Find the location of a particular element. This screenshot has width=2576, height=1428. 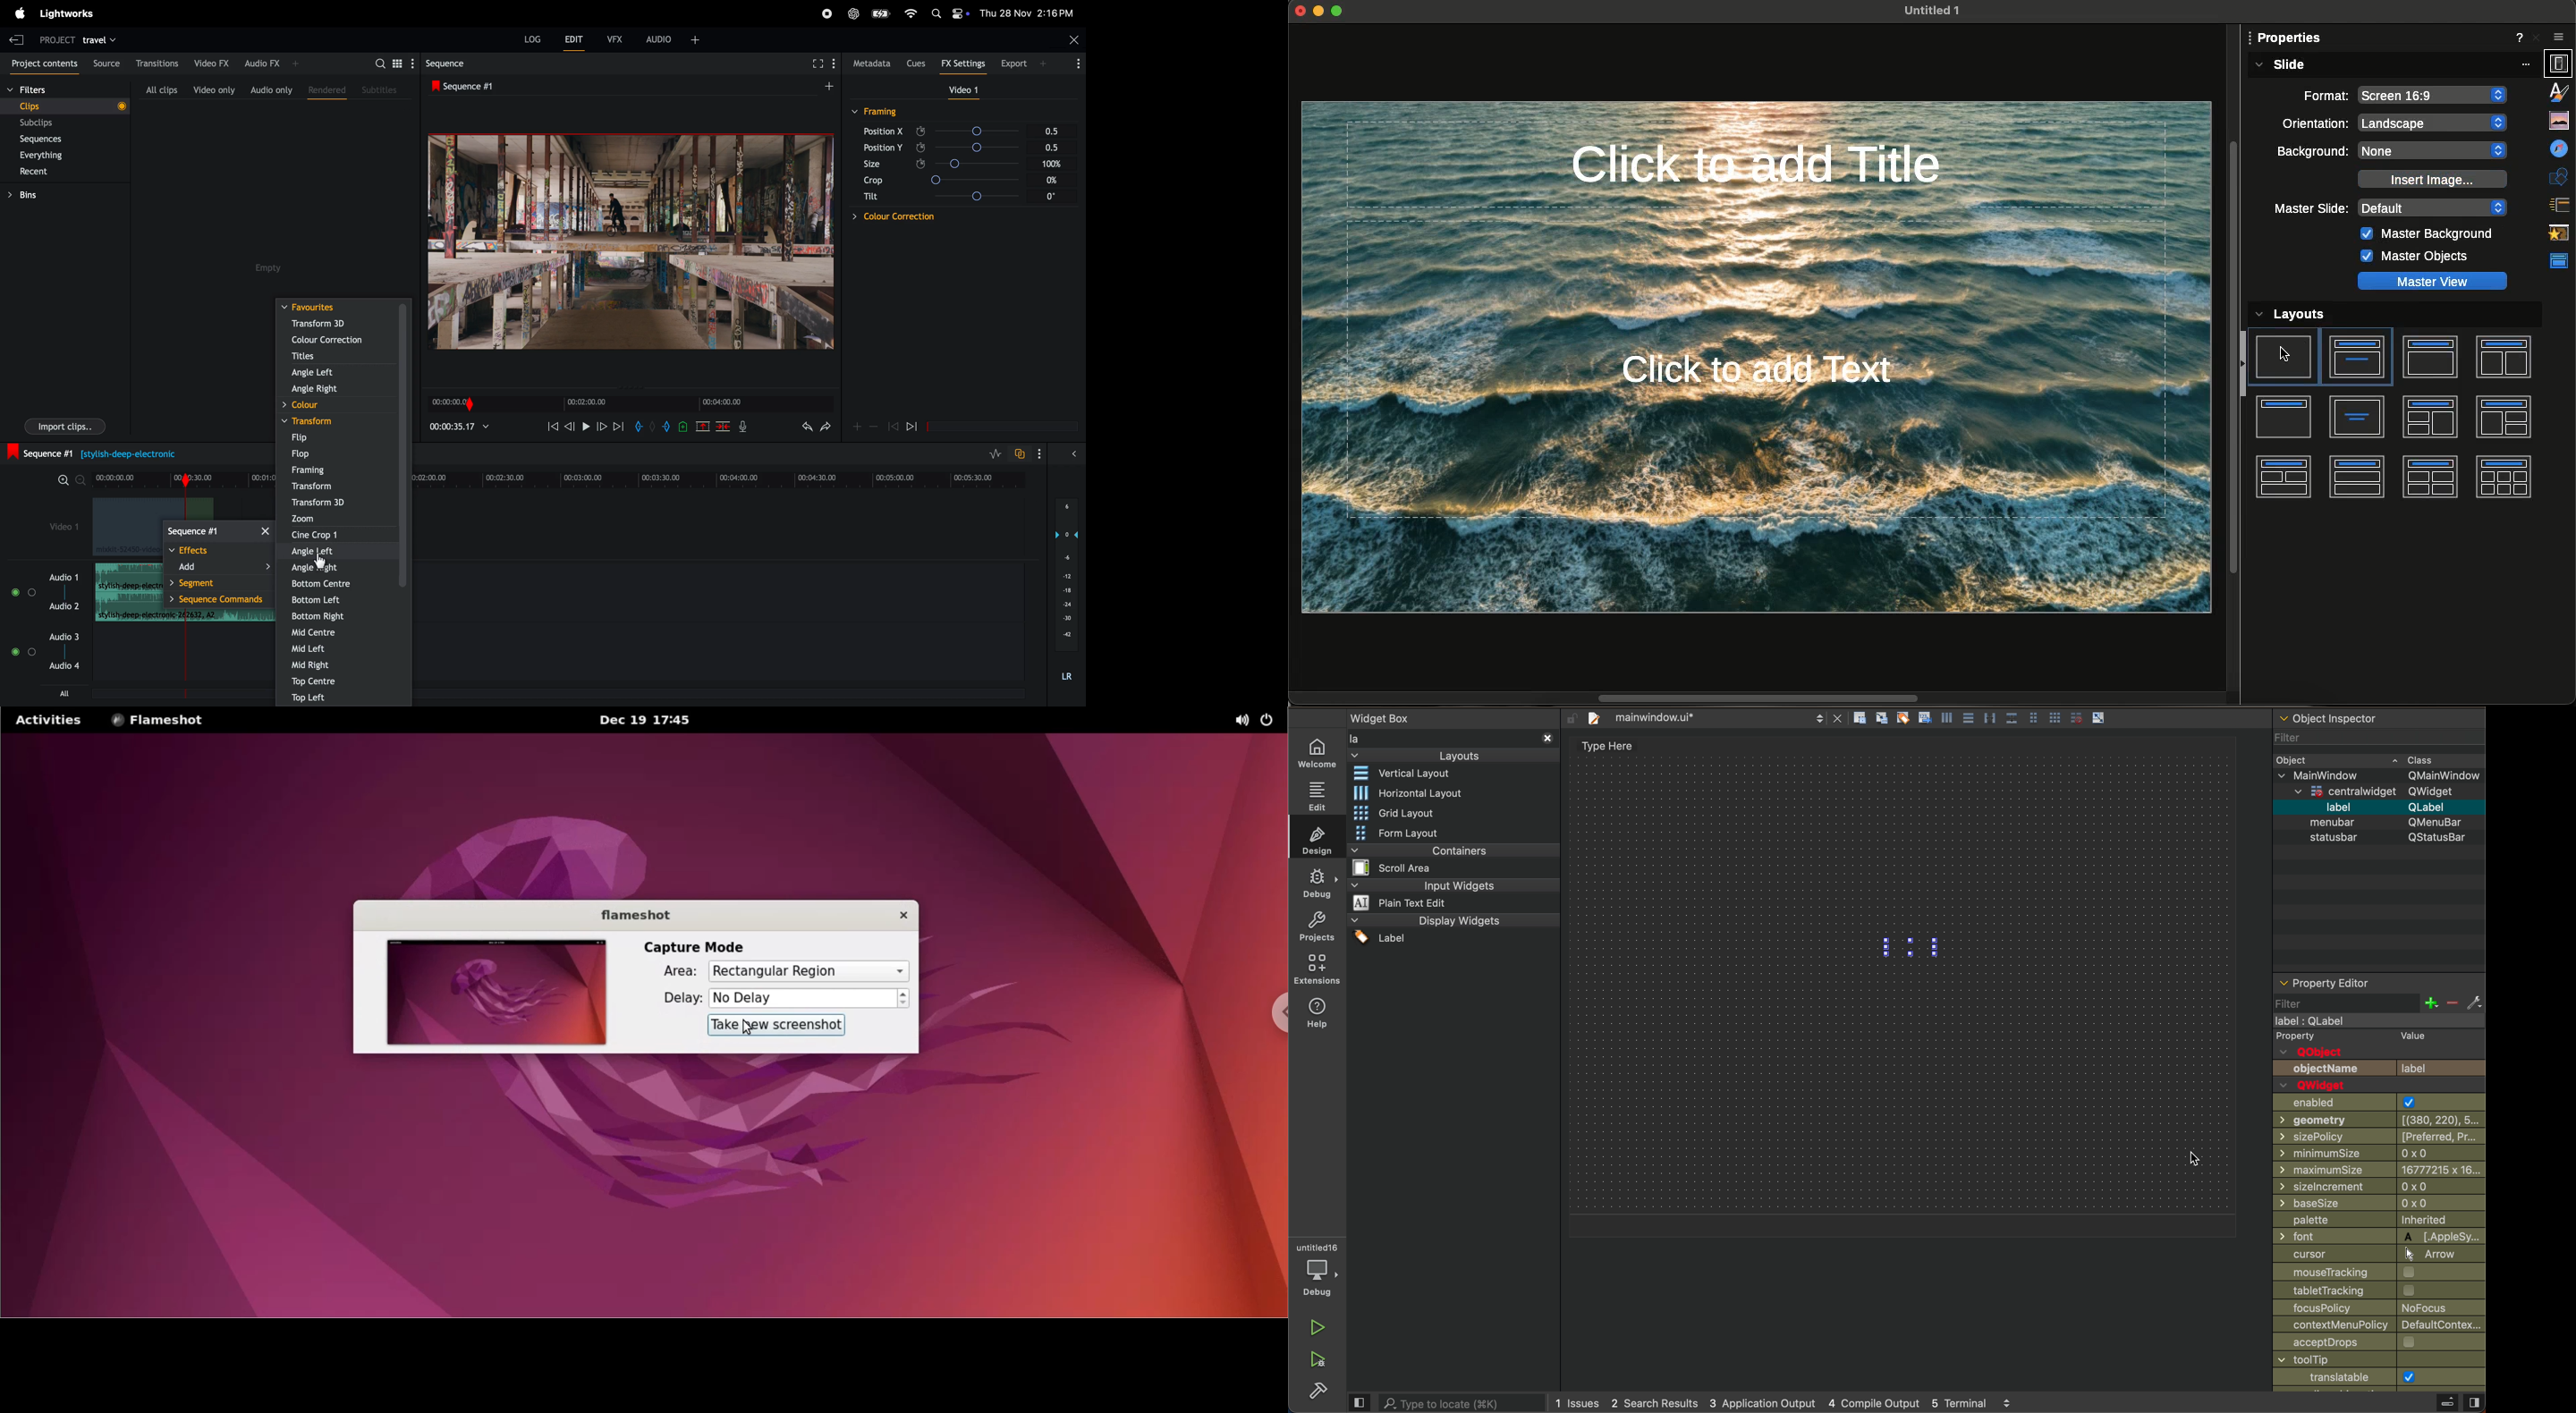

top centre is located at coordinates (345, 681).